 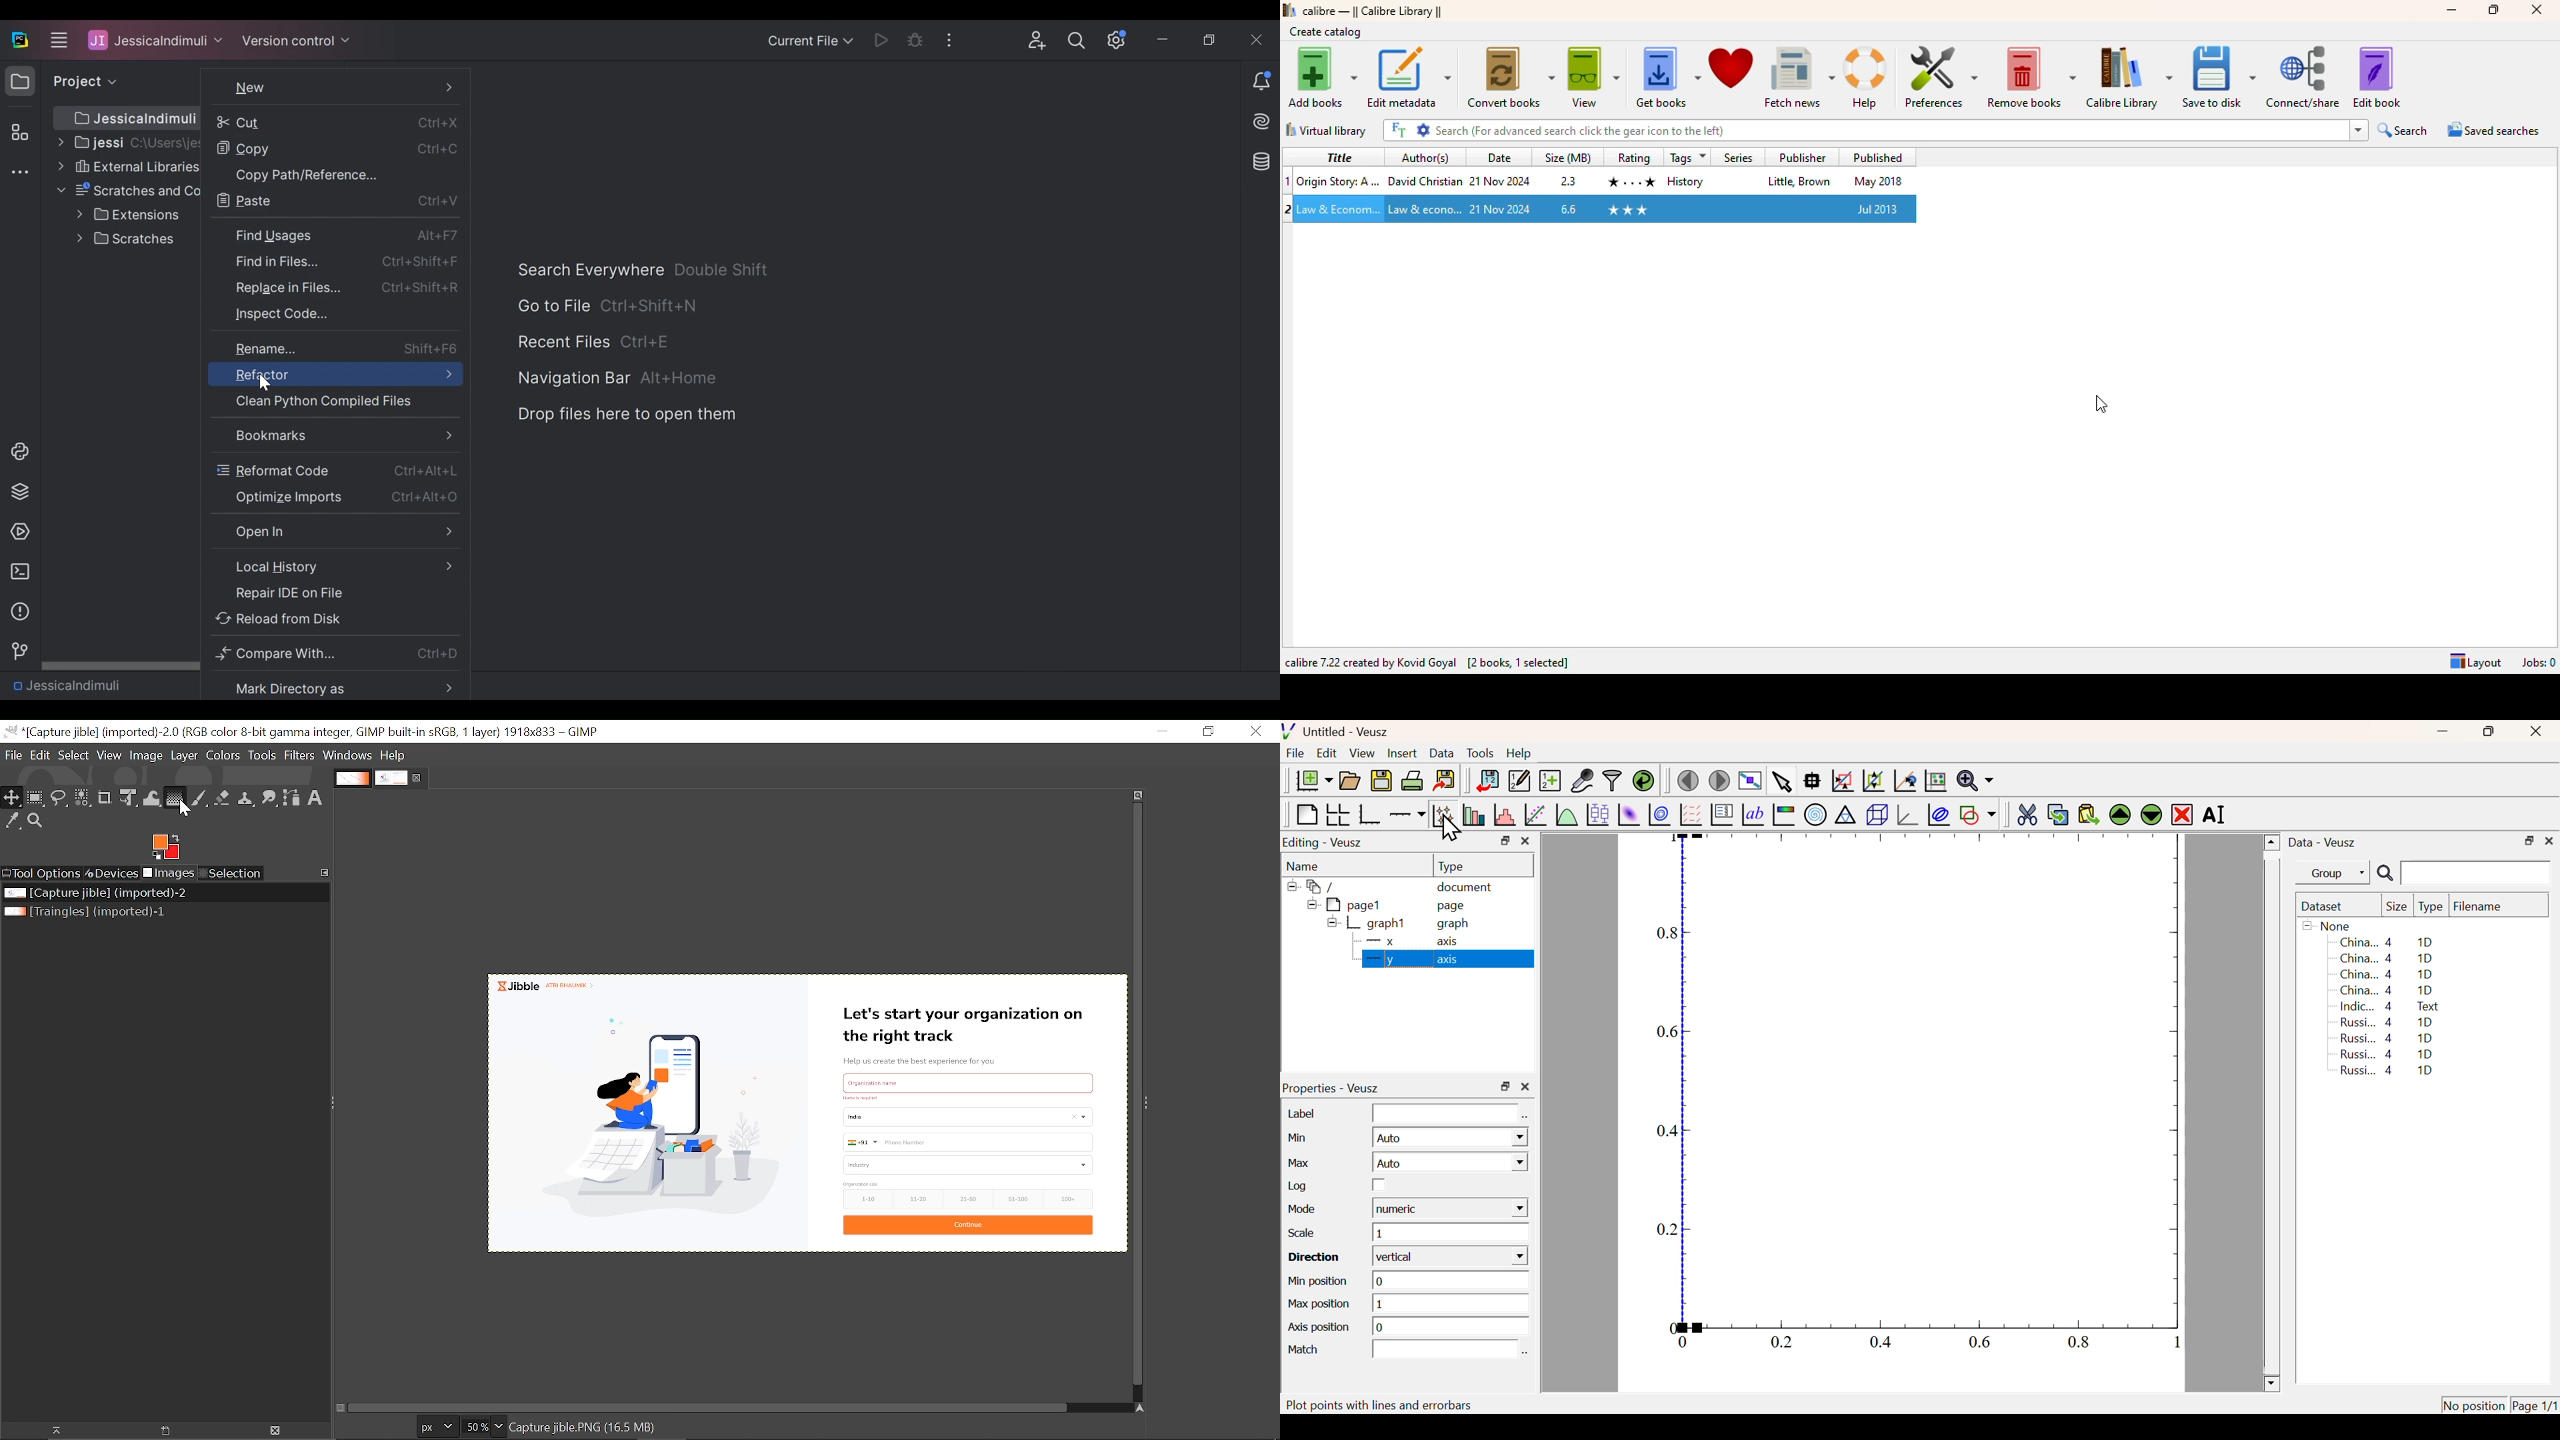 What do you see at coordinates (1612, 779) in the screenshot?
I see `Filter Data` at bounding box center [1612, 779].